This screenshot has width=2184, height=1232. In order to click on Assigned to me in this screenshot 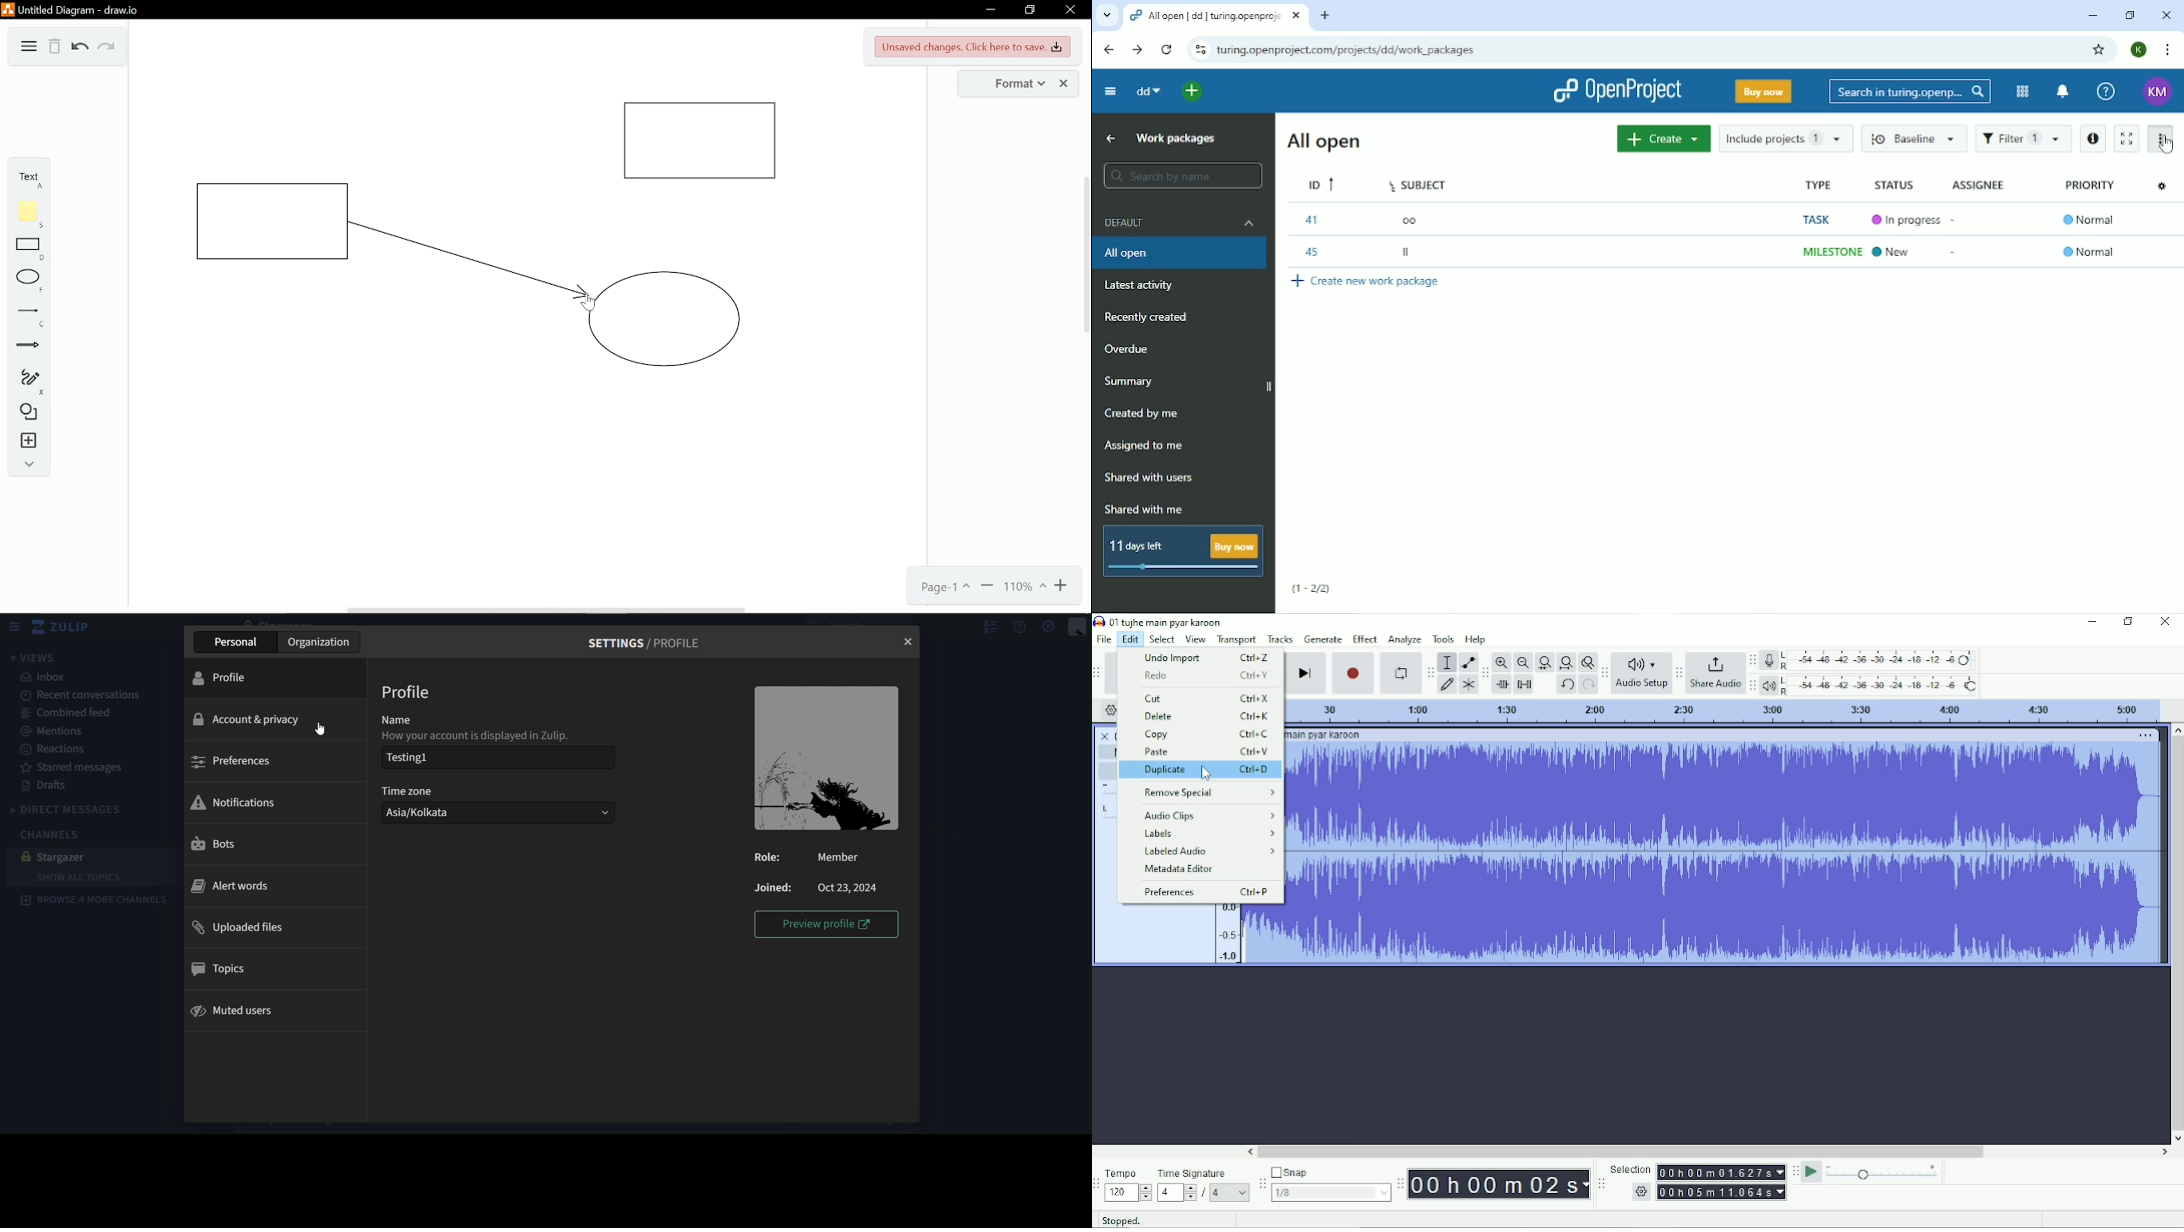, I will do `click(1146, 446)`.